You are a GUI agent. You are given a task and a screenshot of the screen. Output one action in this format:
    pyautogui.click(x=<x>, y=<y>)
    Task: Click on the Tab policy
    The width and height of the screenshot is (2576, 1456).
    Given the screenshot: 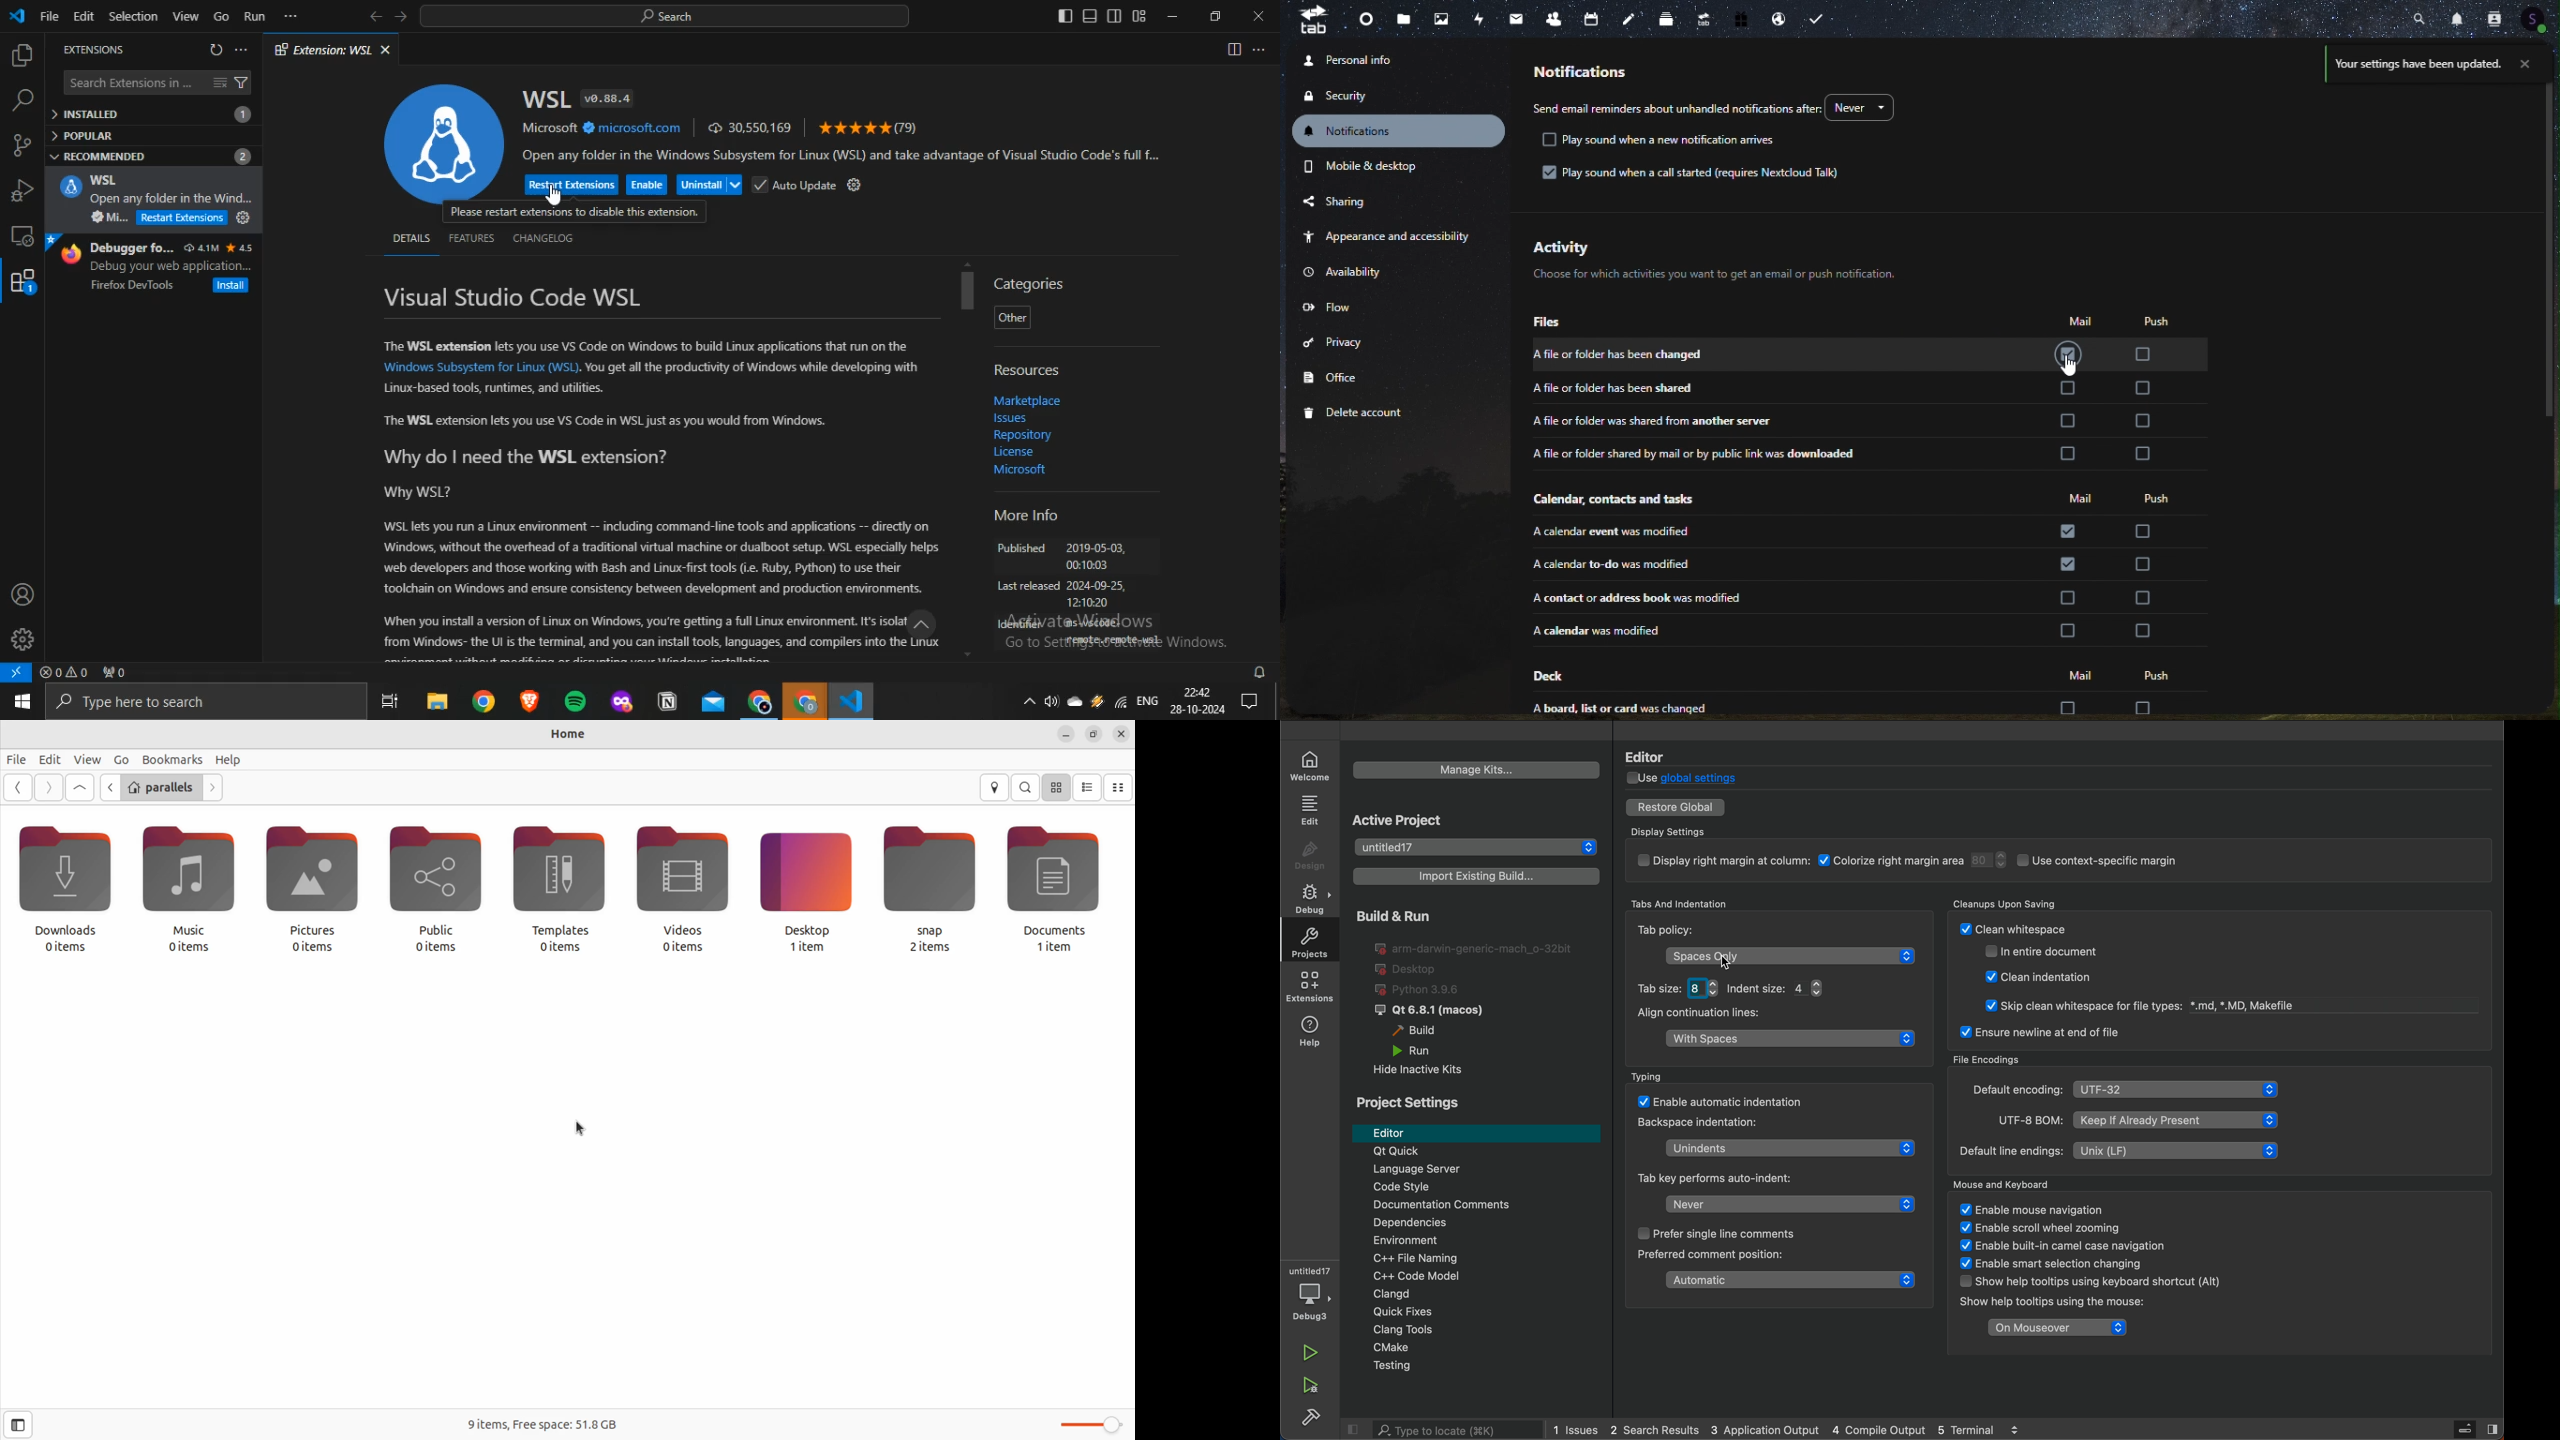 What is the action you would take?
    pyautogui.click(x=1700, y=930)
    